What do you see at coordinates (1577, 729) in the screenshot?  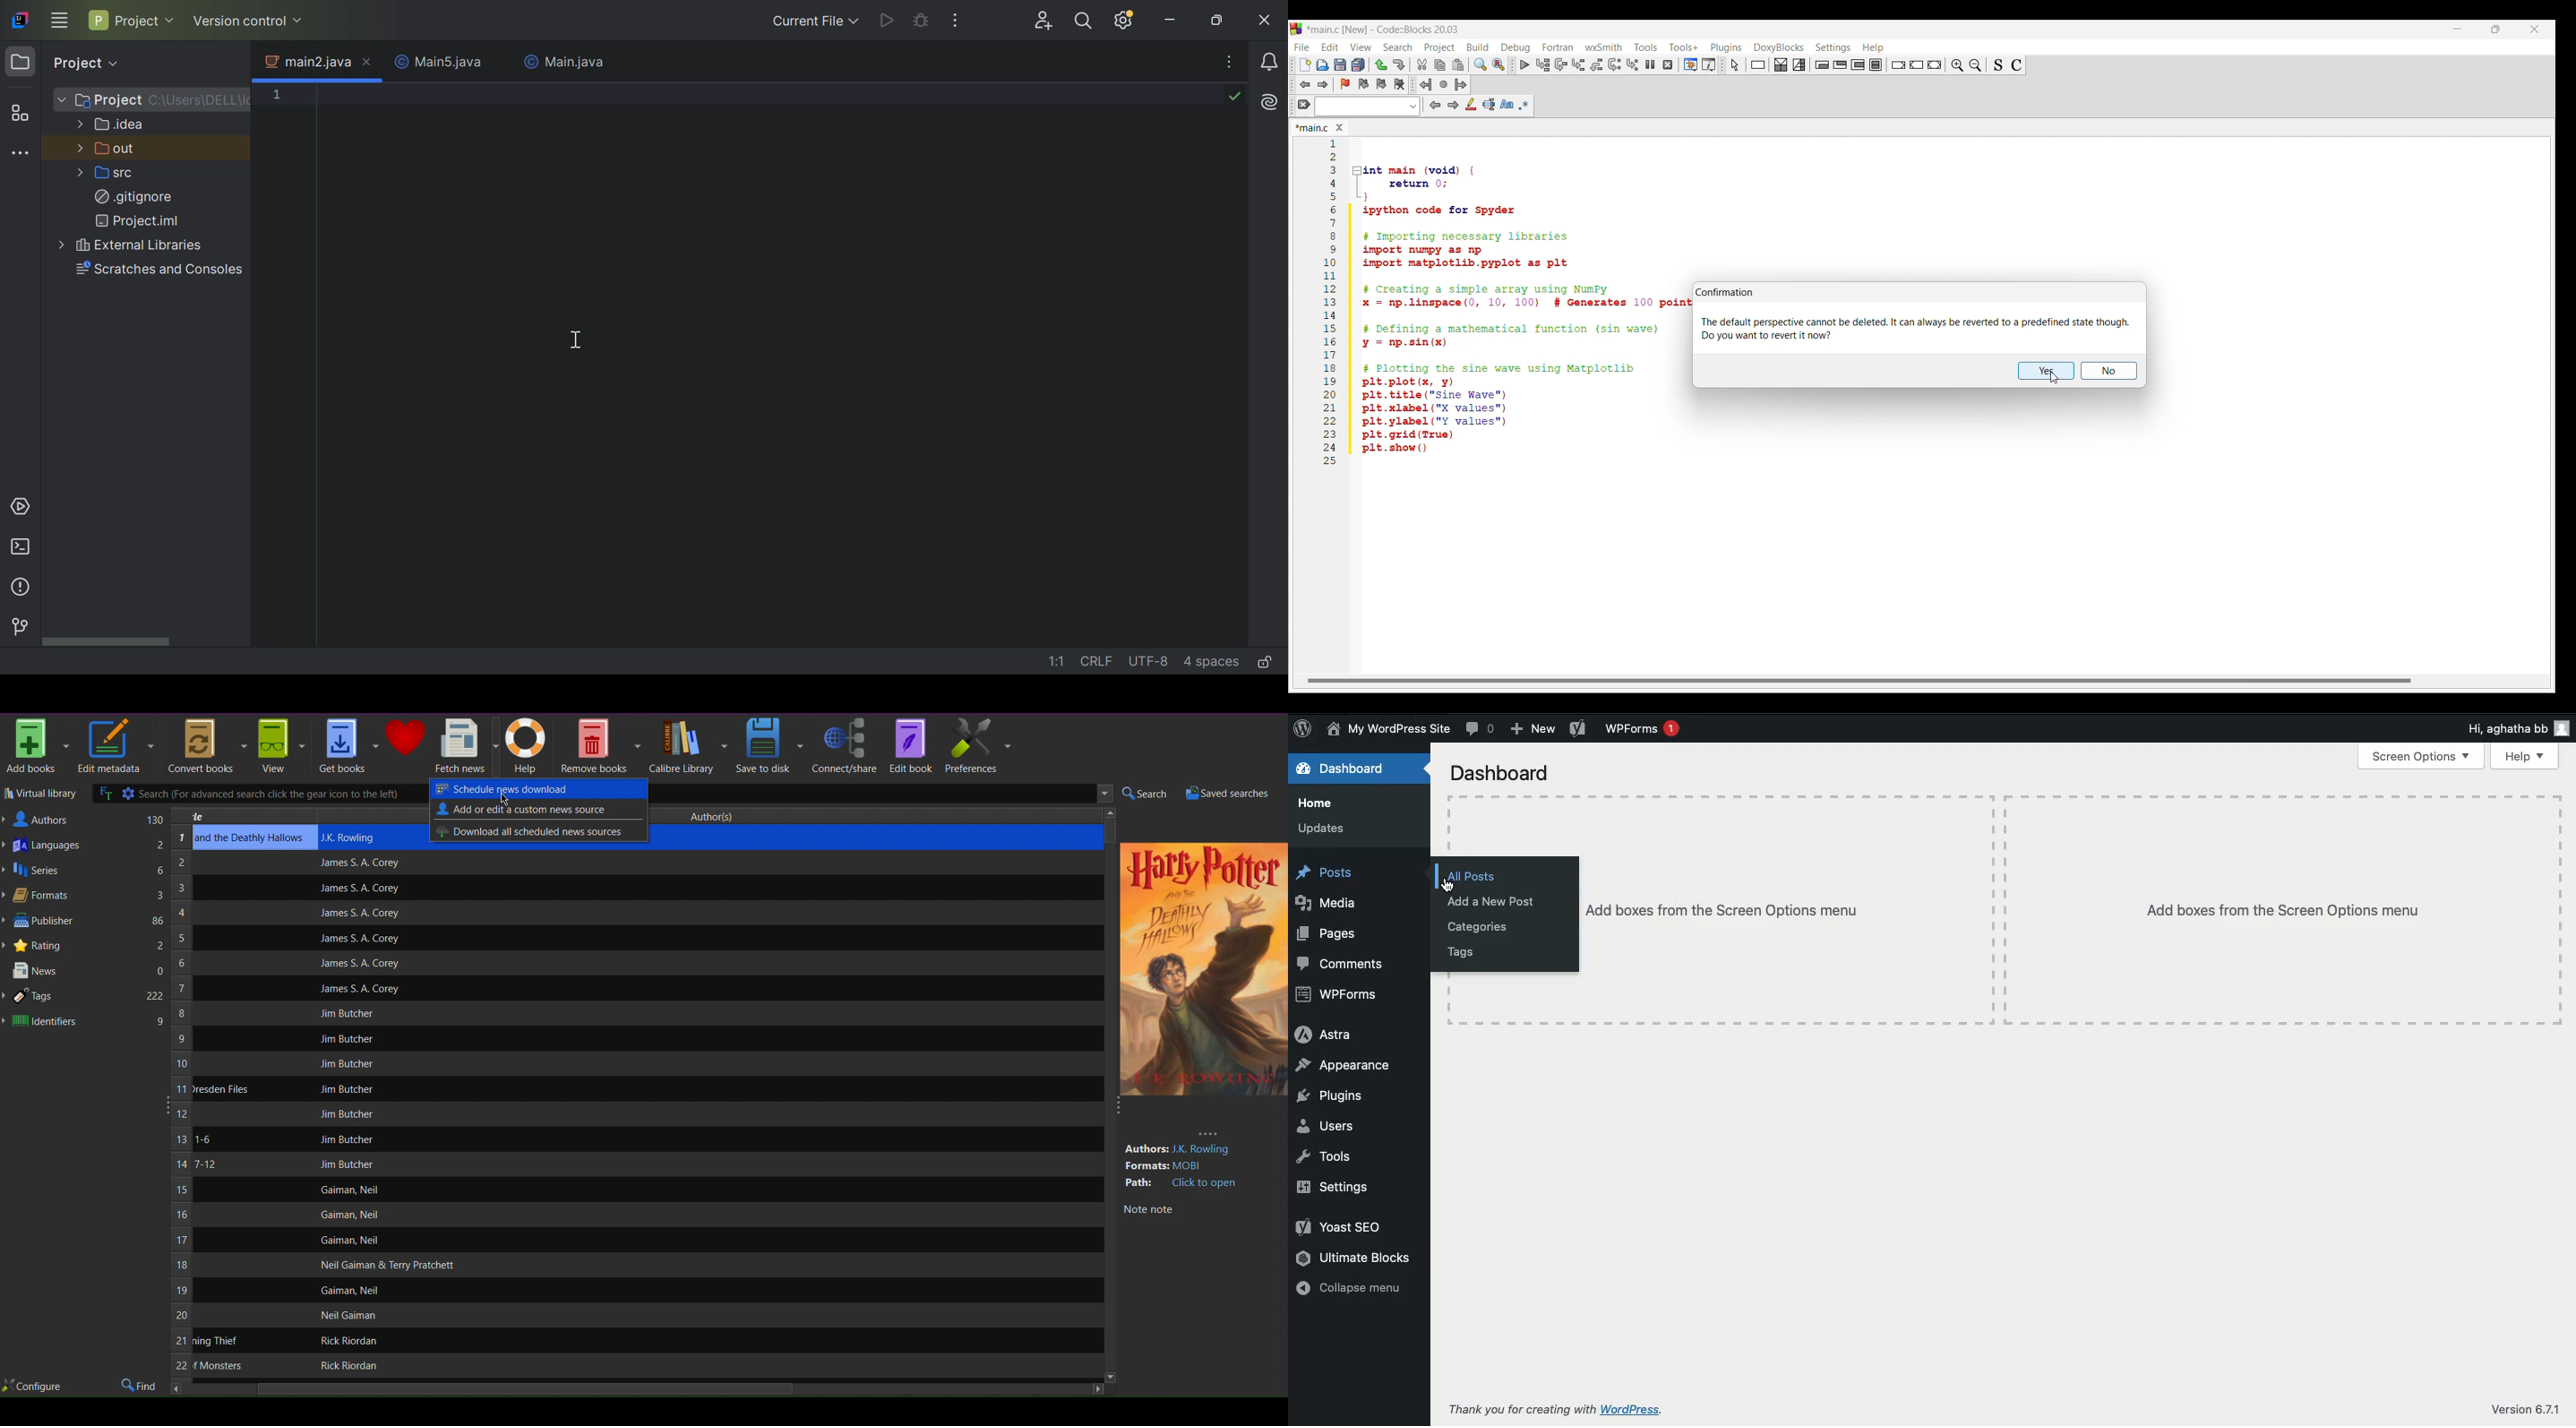 I see `Yoast` at bounding box center [1577, 729].